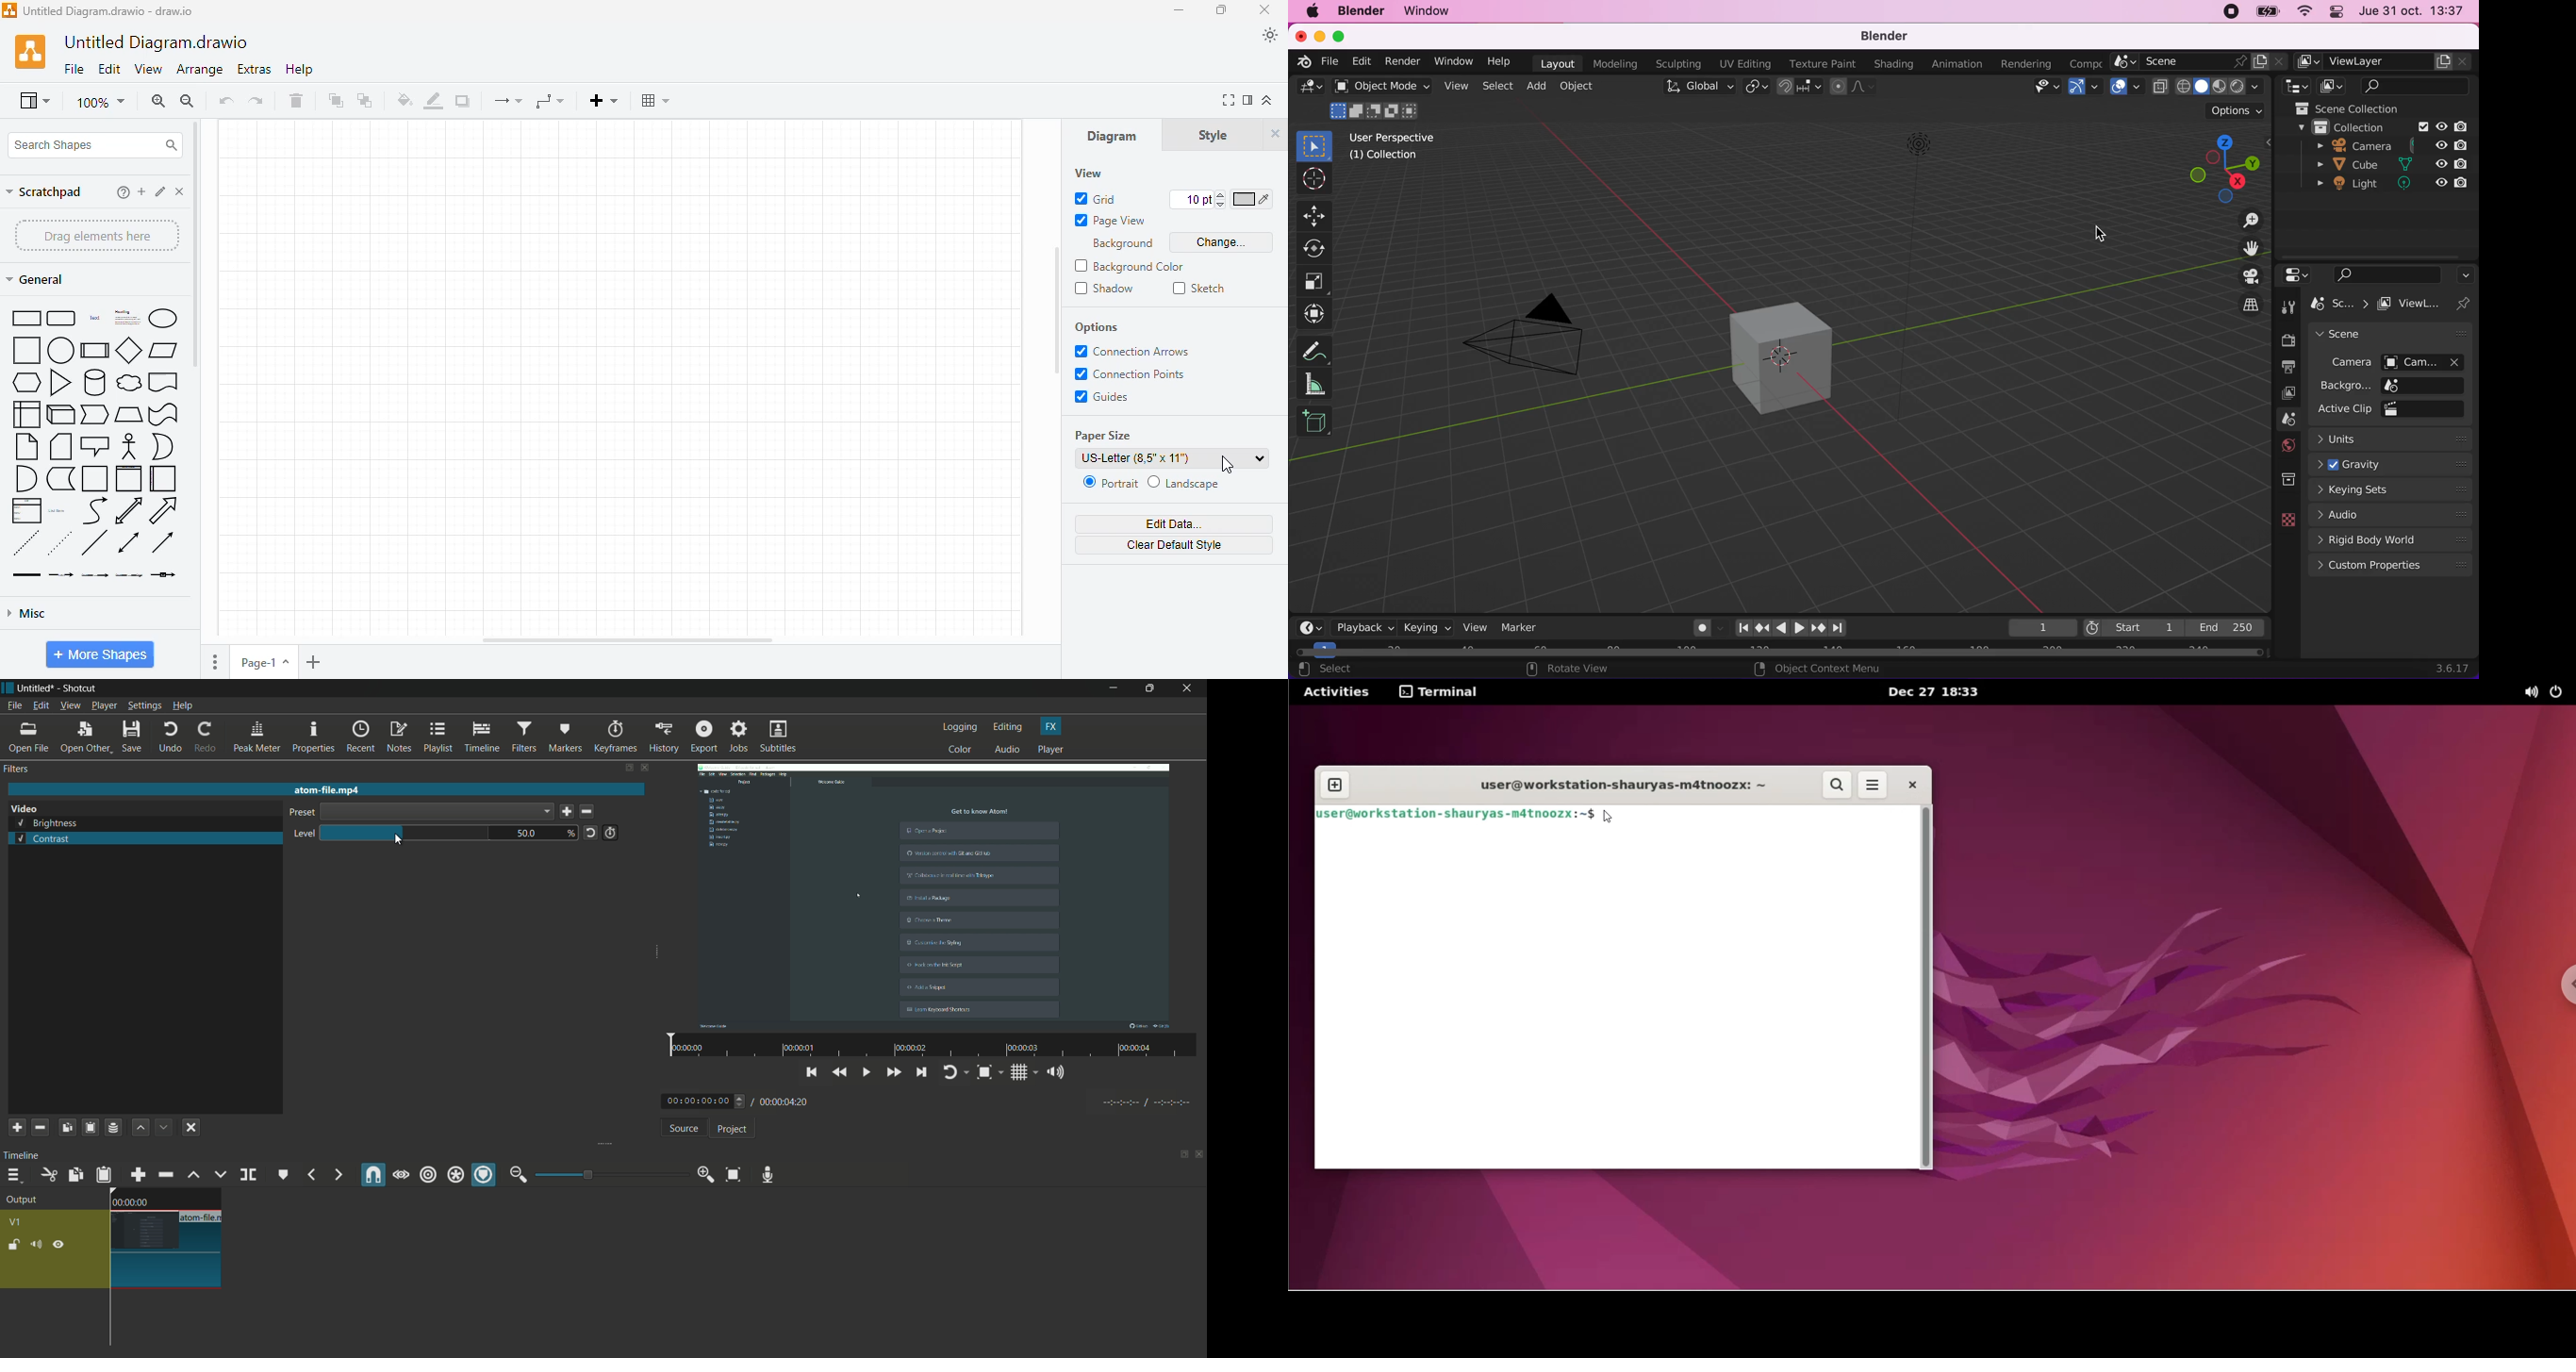  Describe the element at coordinates (1025, 1074) in the screenshot. I see `toggle grid system` at that location.